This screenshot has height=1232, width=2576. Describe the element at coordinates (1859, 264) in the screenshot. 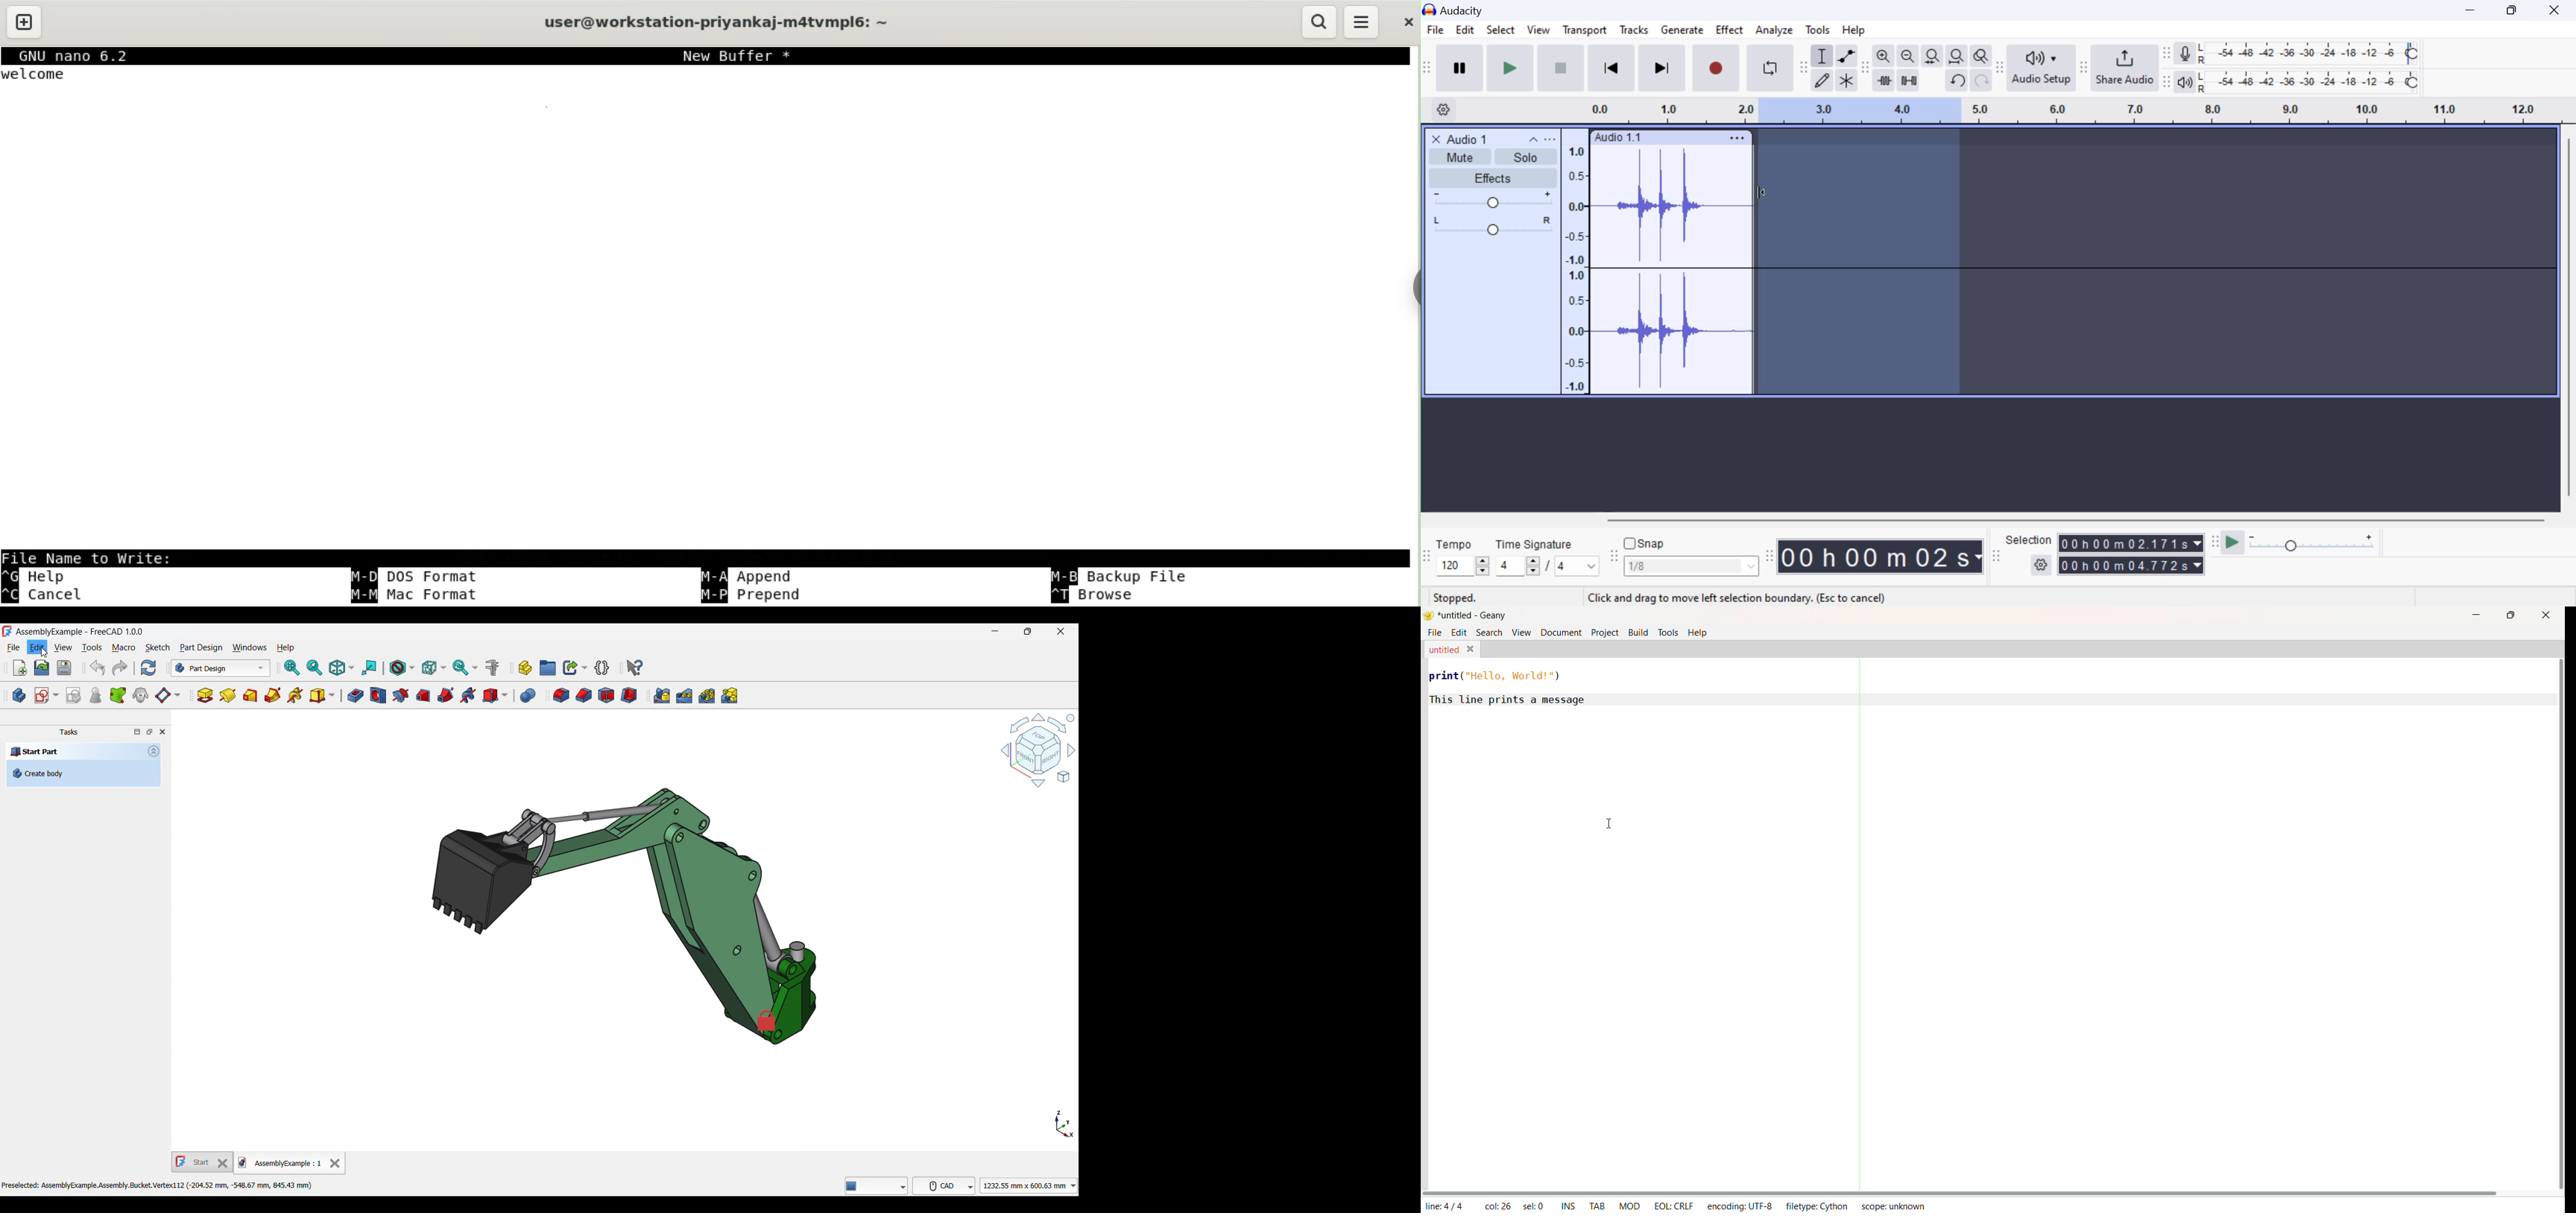

I see `Area Selected` at that location.